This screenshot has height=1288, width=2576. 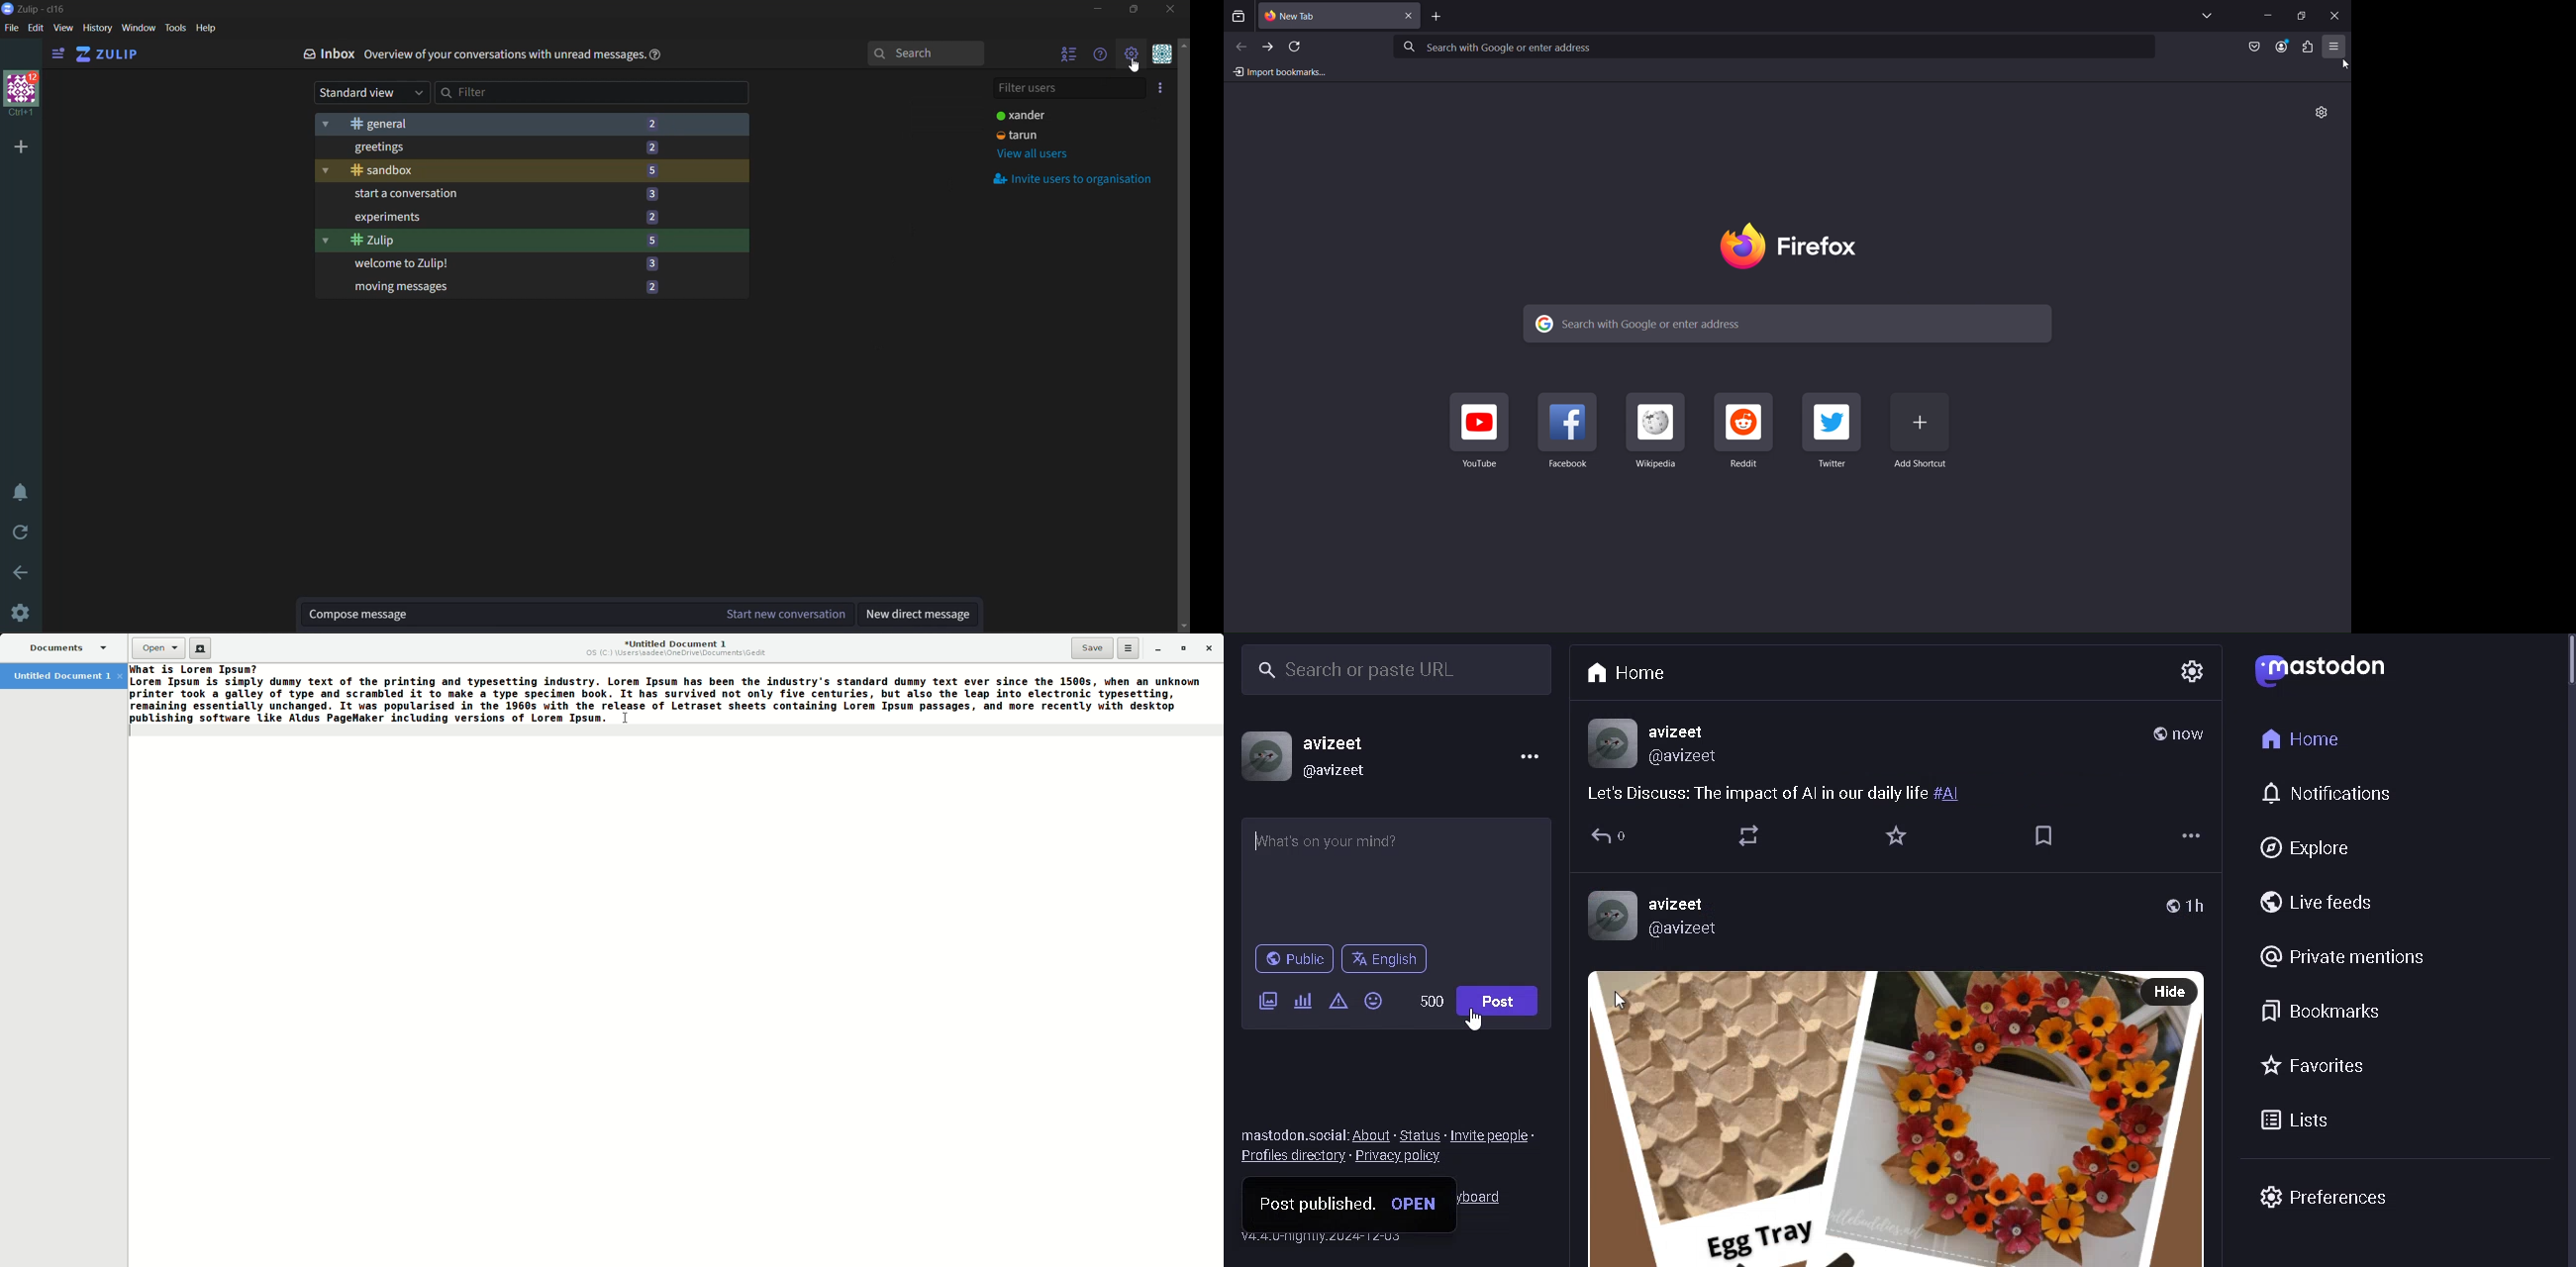 What do you see at coordinates (210, 29) in the screenshot?
I see `help` at bounding box center [210, 29].